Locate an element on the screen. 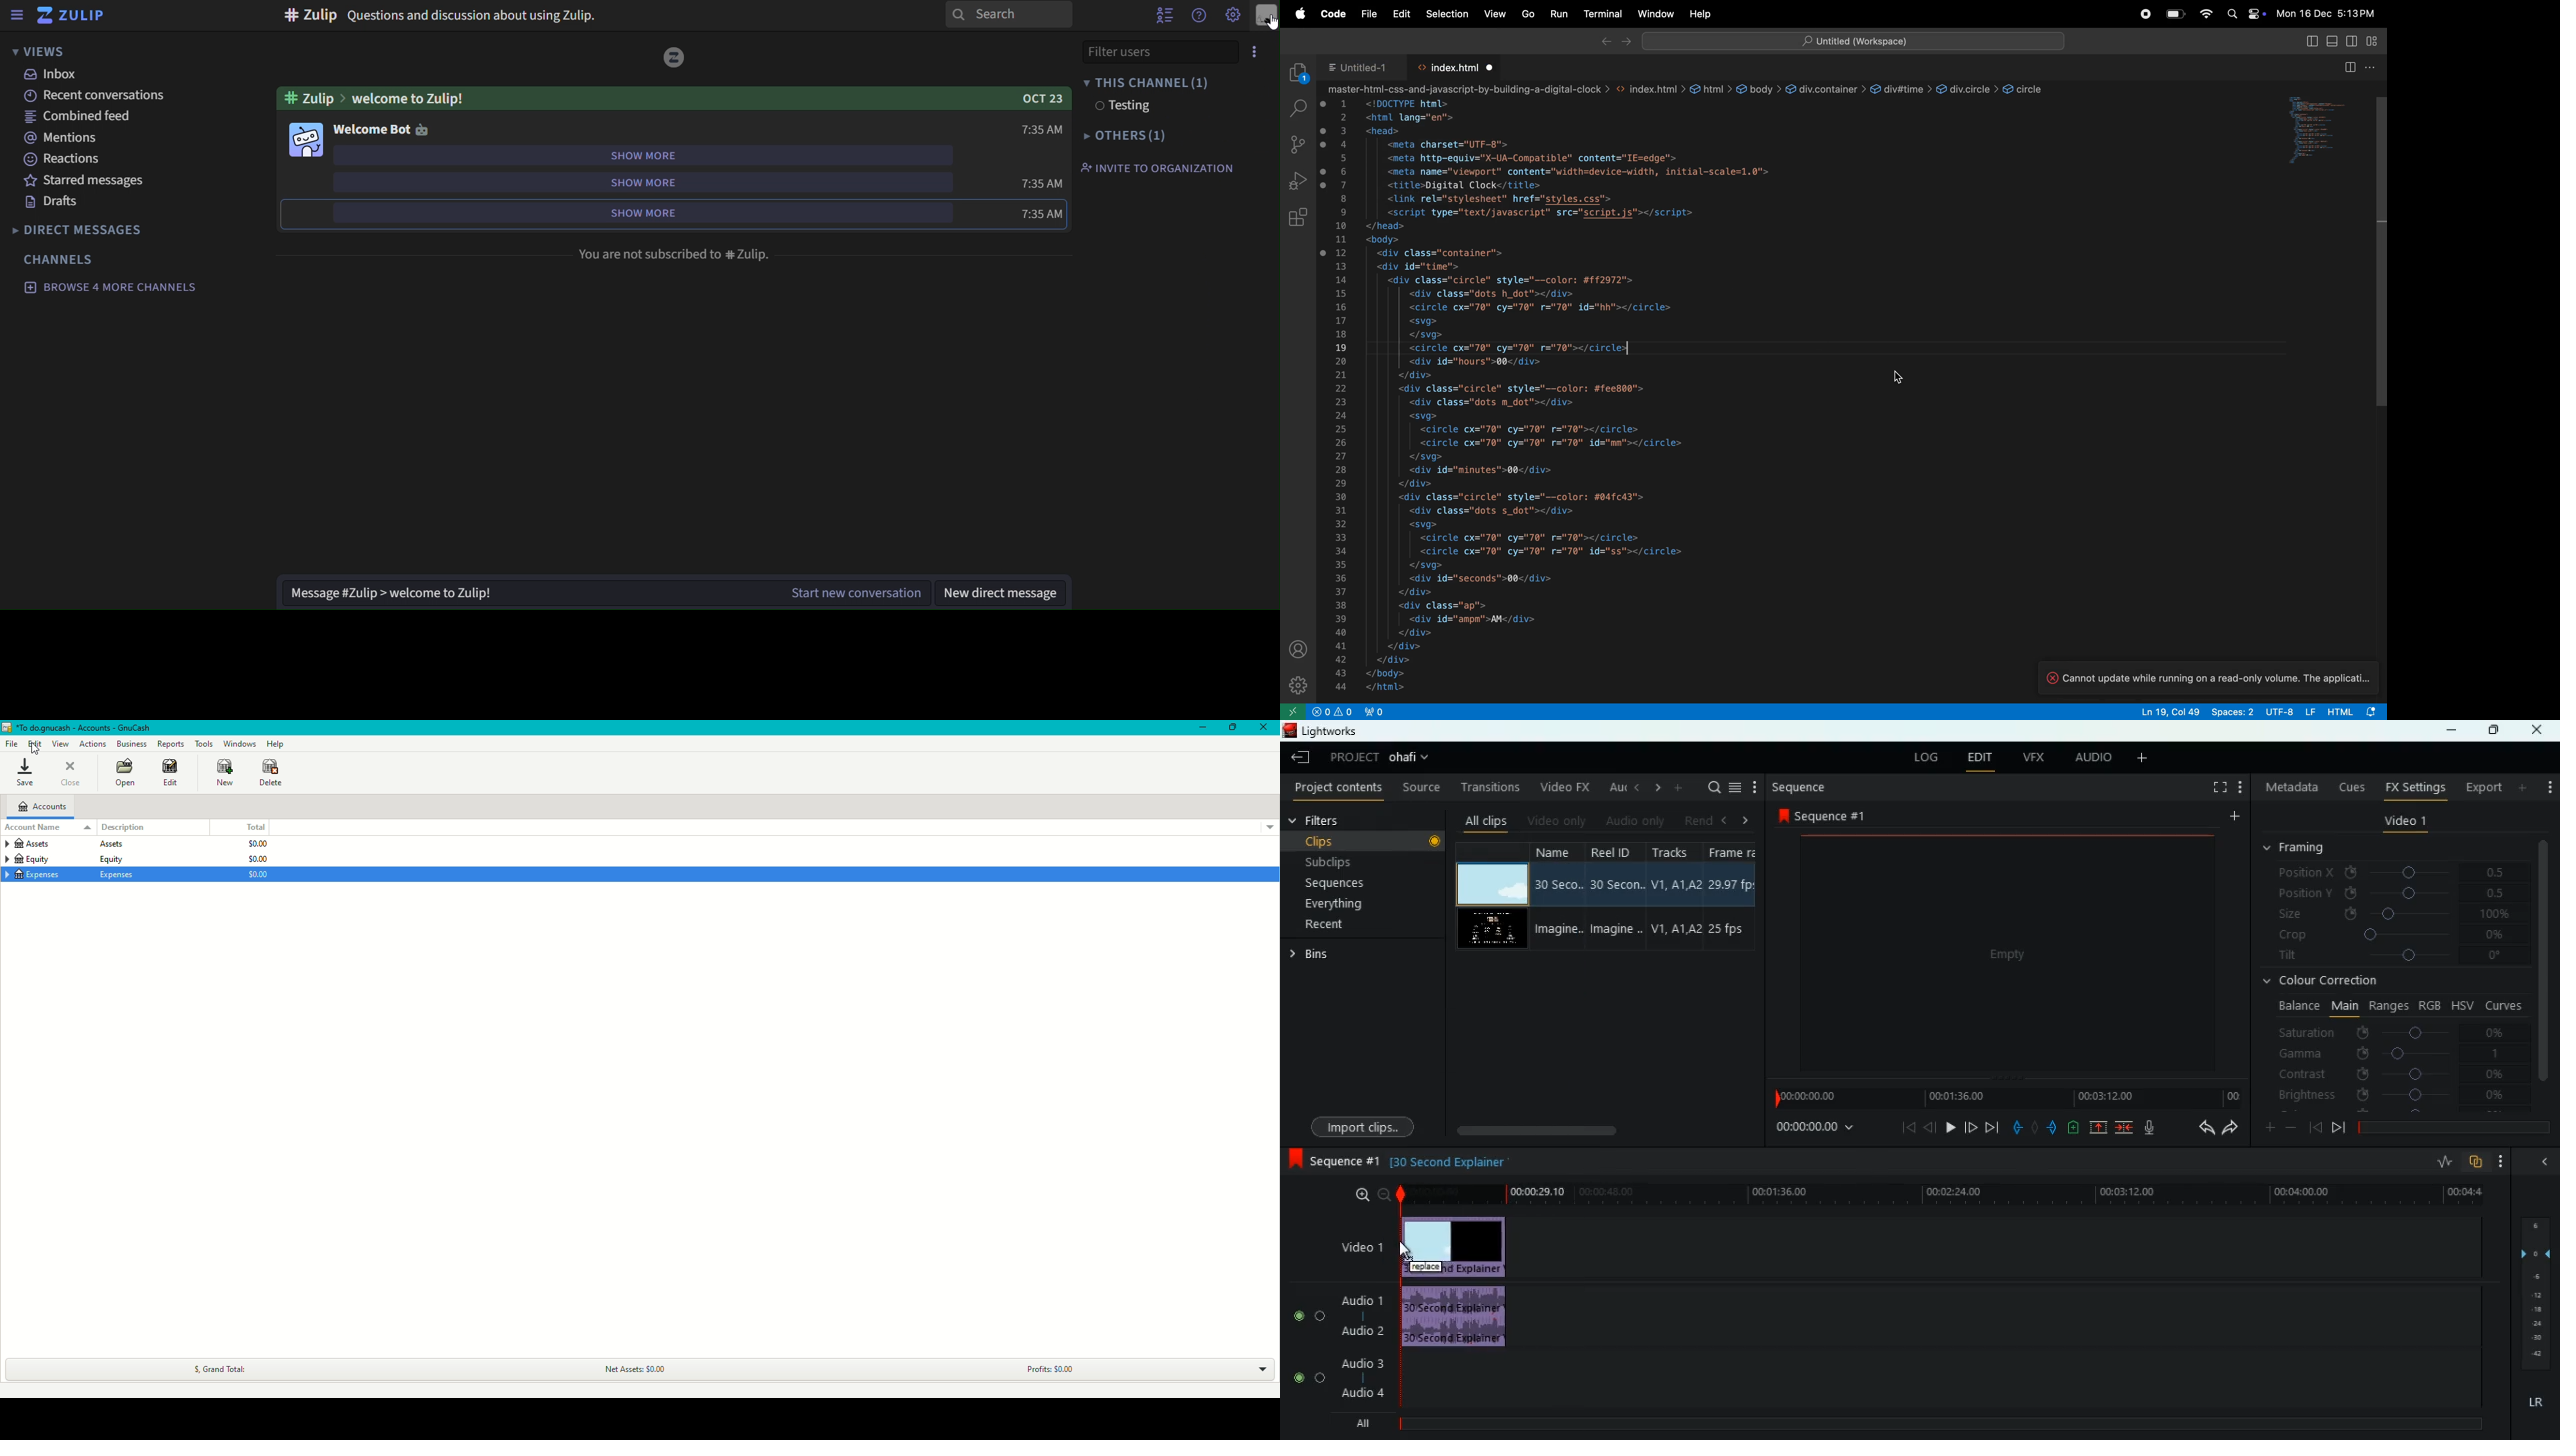 This screenshot has height=1456, width=2576. direct messages is located at coordinates (82, 228).